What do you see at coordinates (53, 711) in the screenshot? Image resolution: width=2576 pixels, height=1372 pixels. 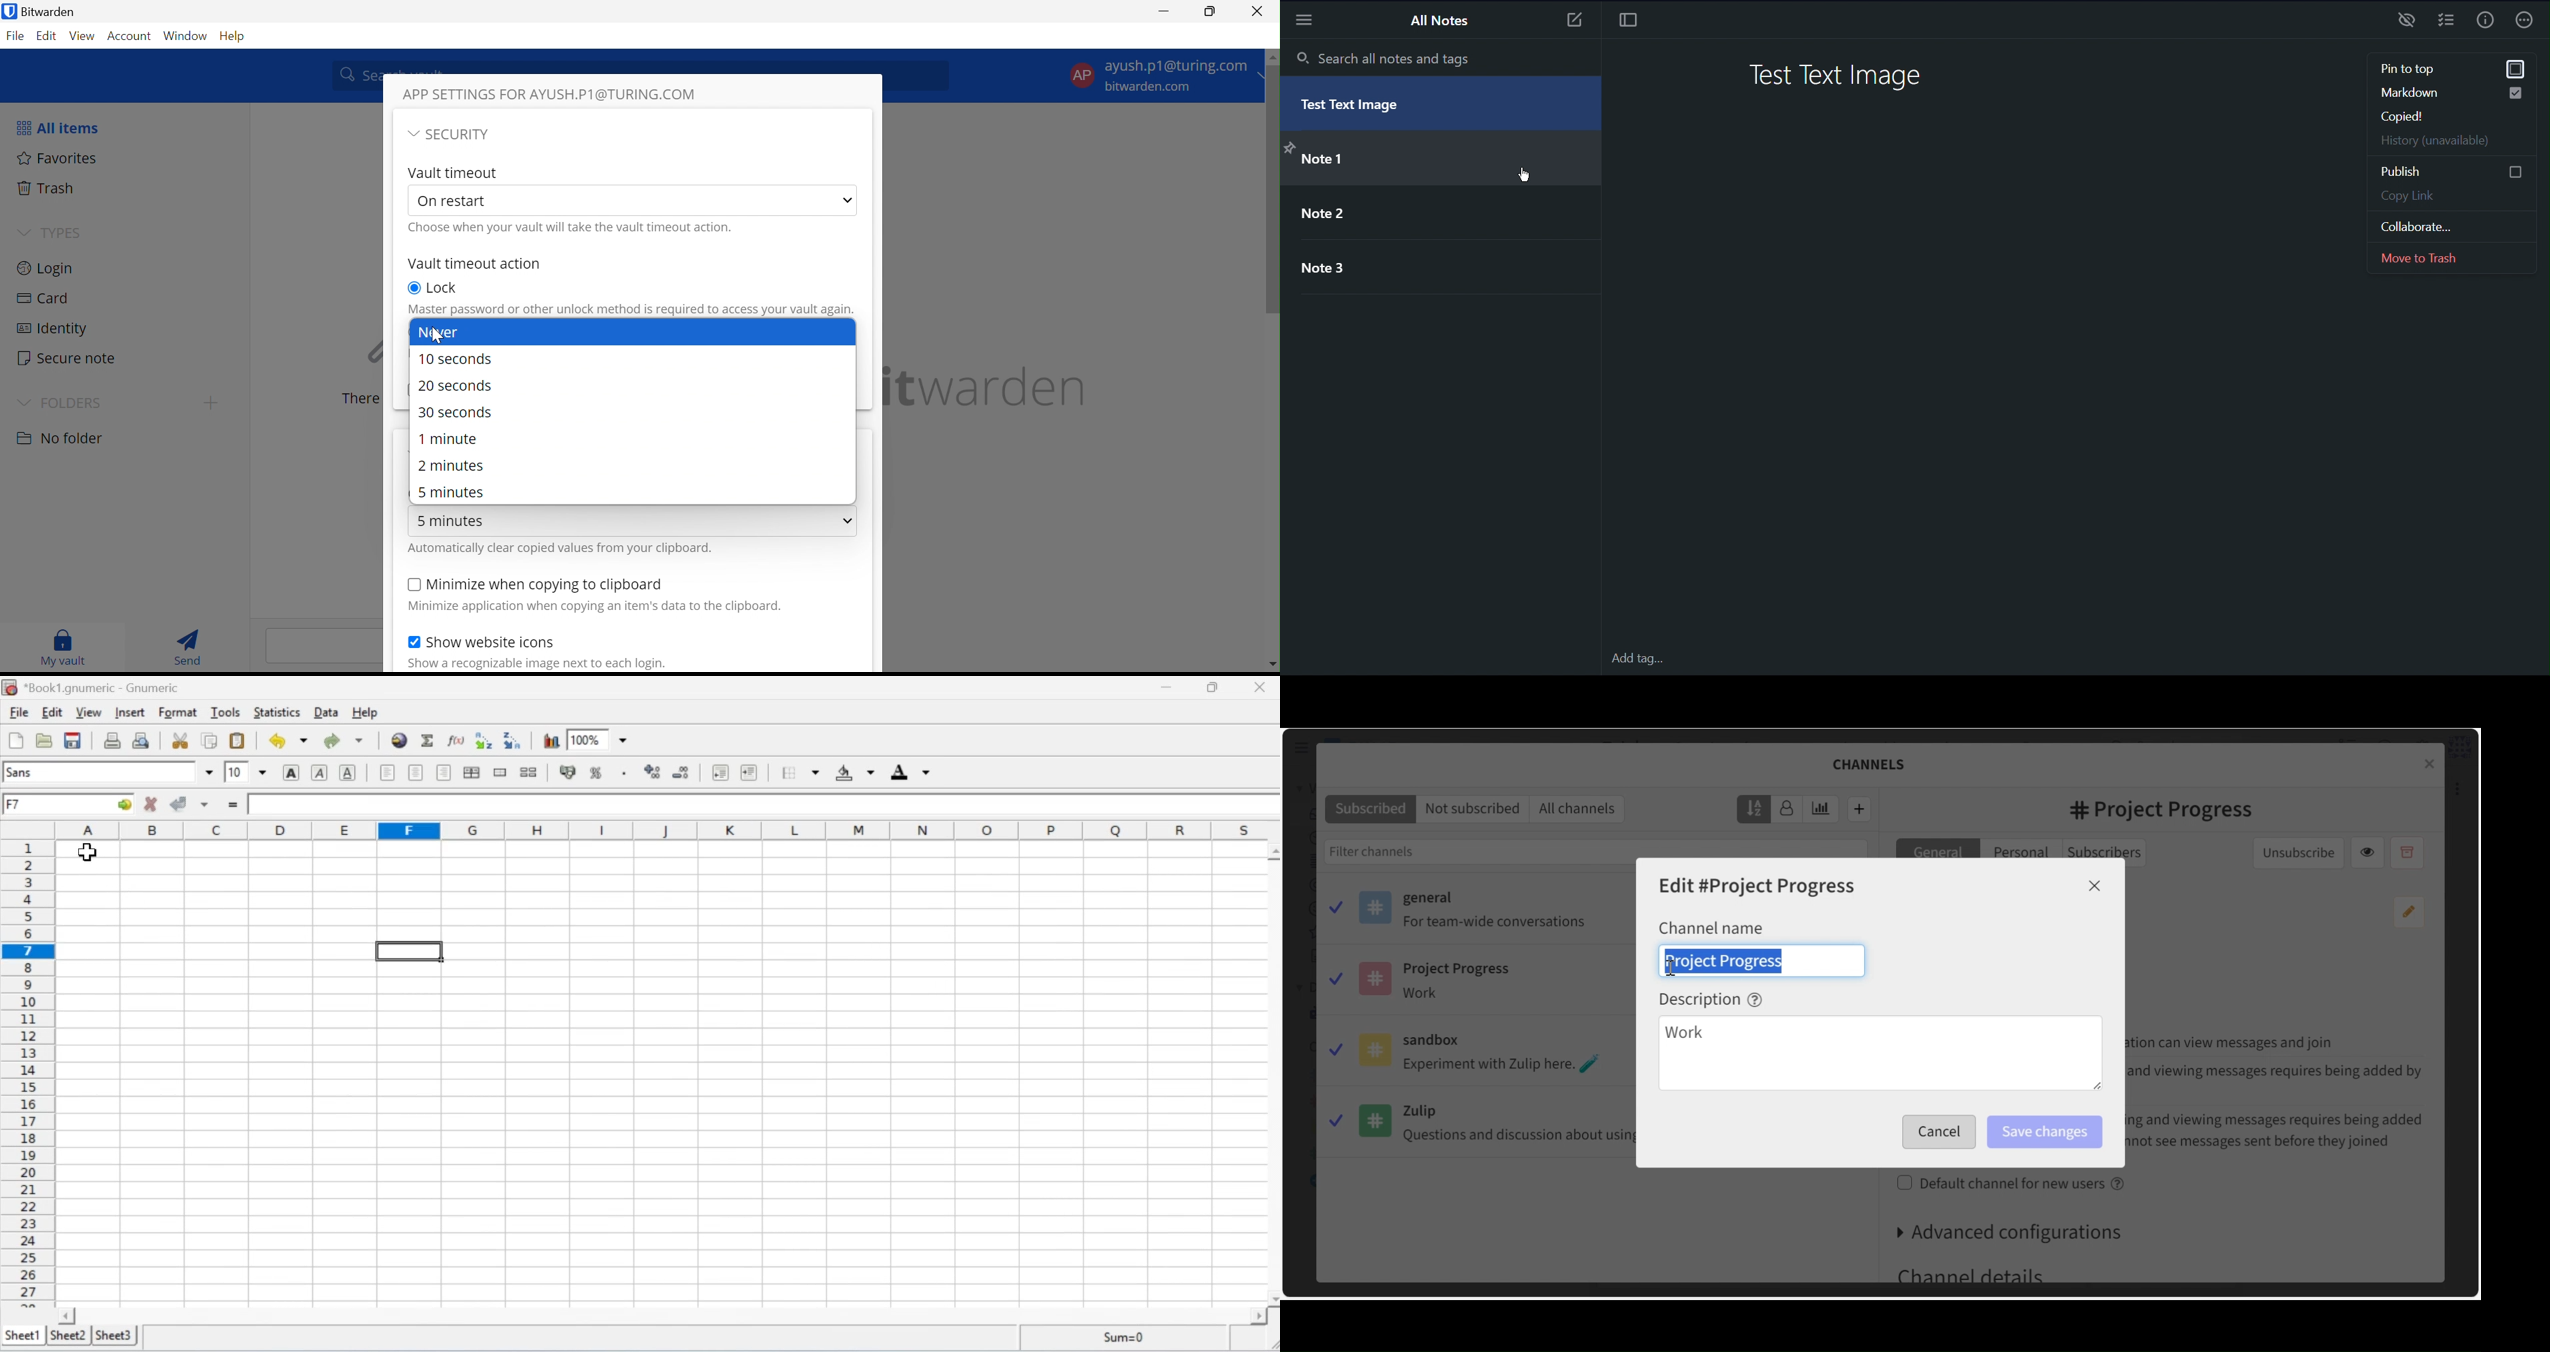 I see `Edit` at bounding box center [53, 711].